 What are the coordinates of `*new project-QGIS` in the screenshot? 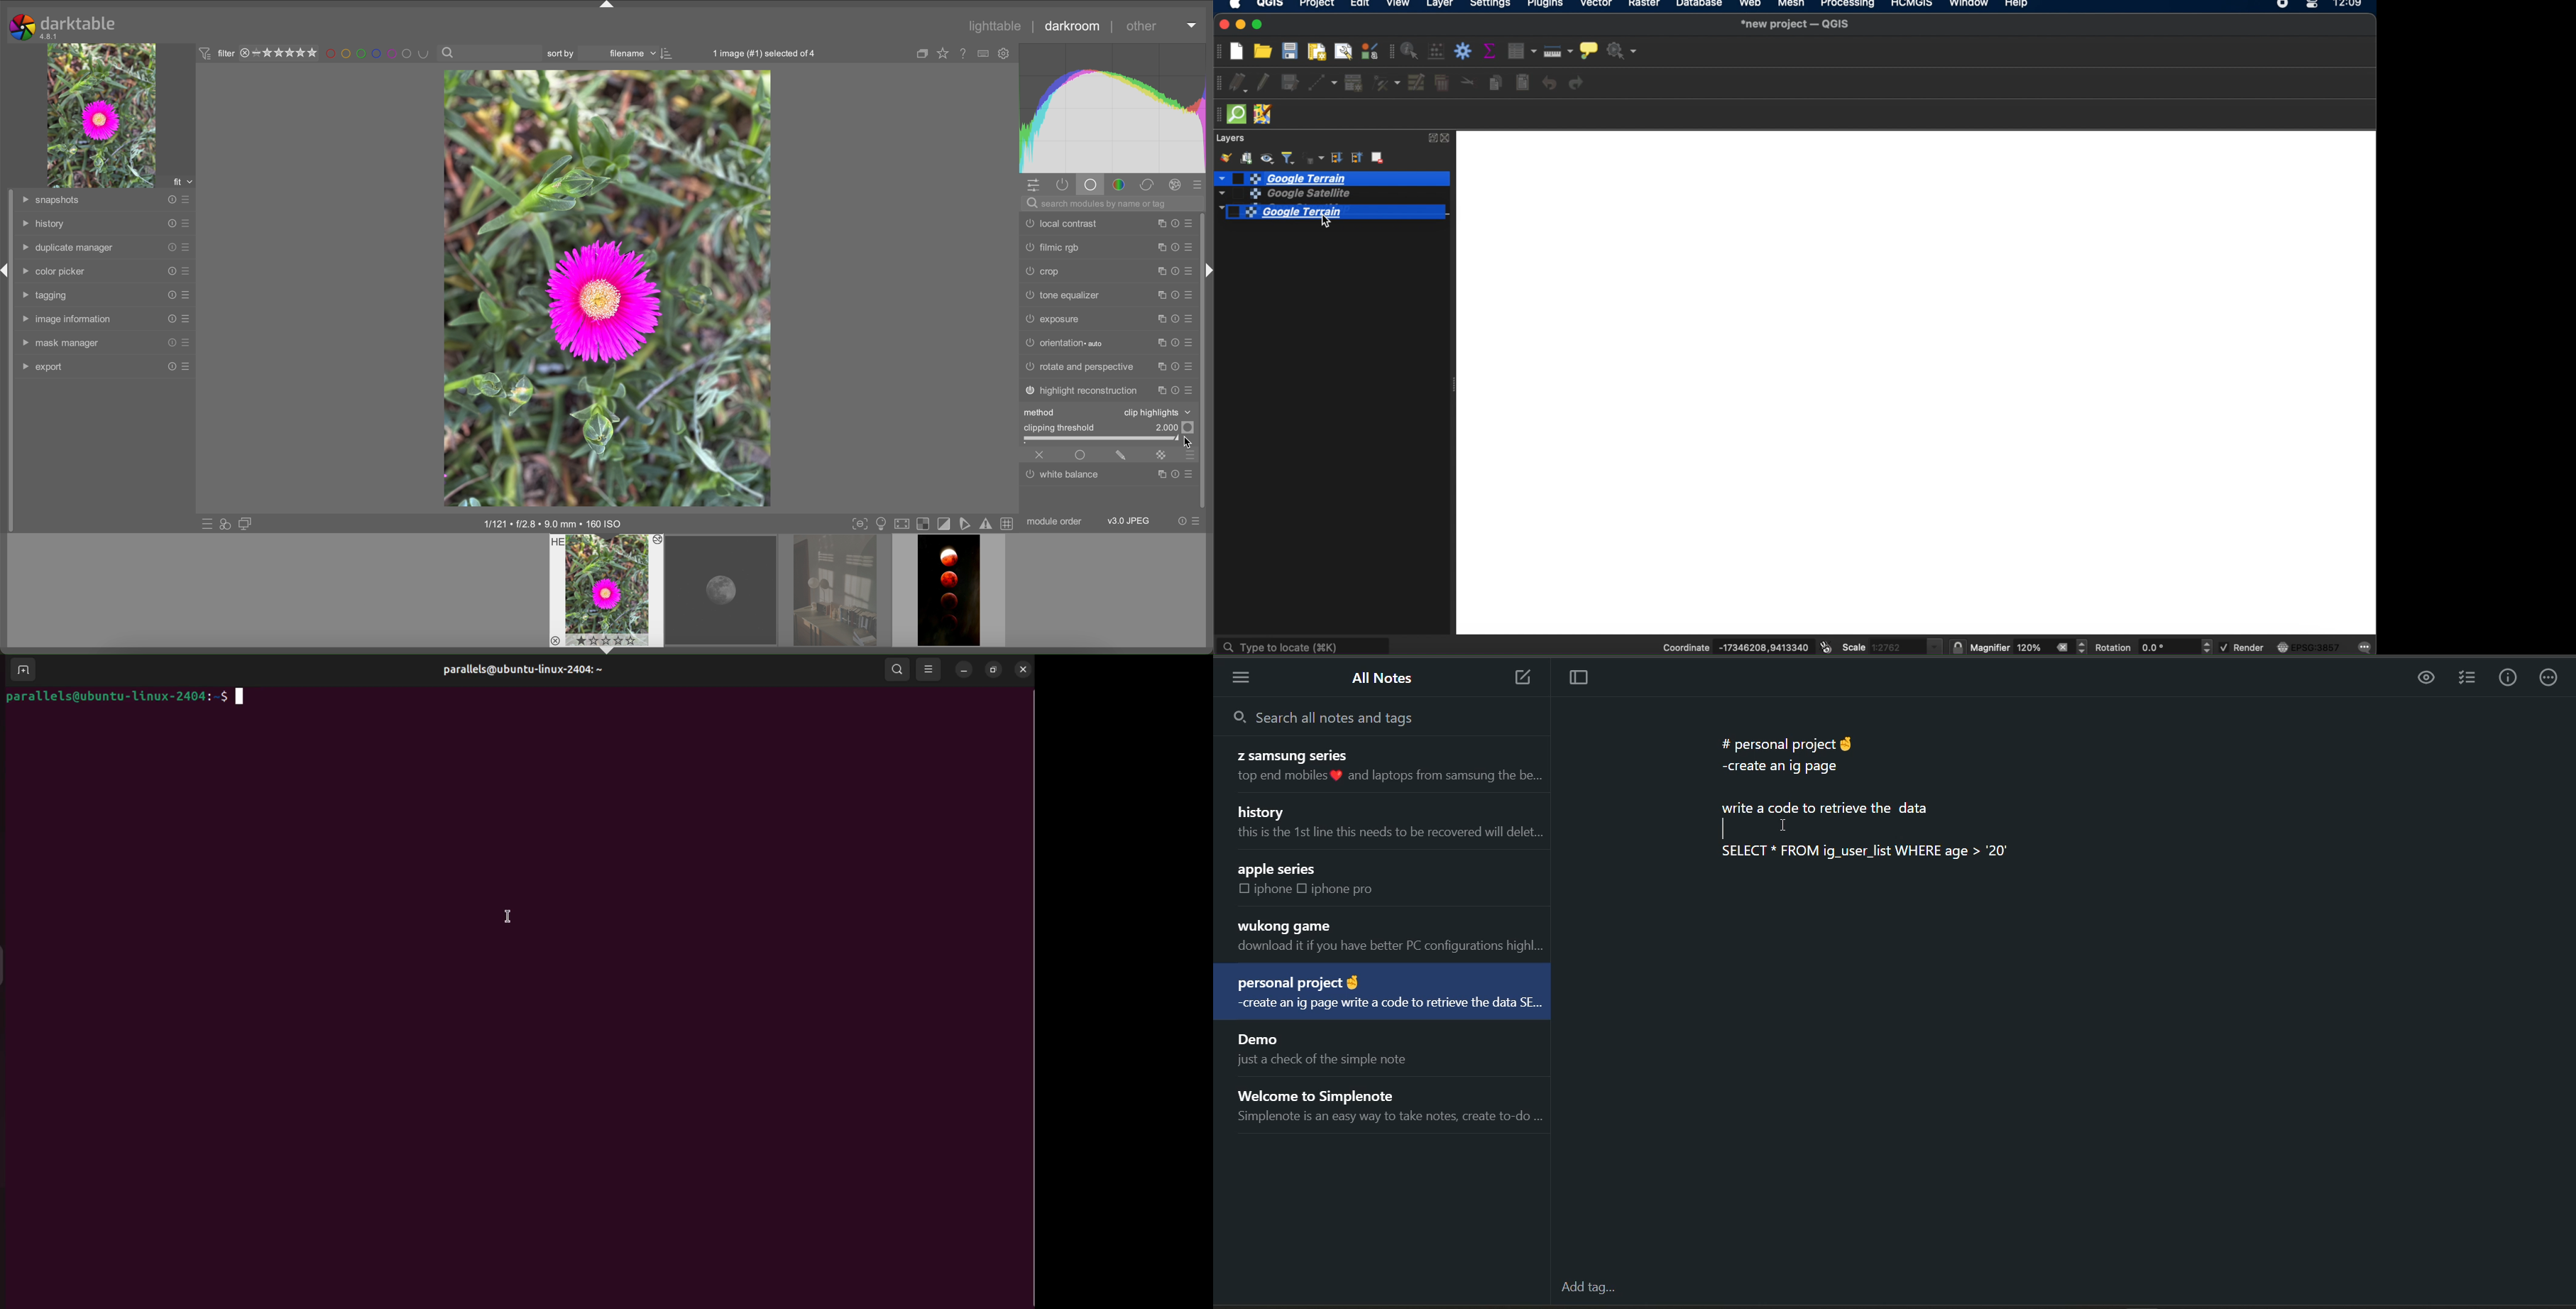 It's located at (1796, 25).